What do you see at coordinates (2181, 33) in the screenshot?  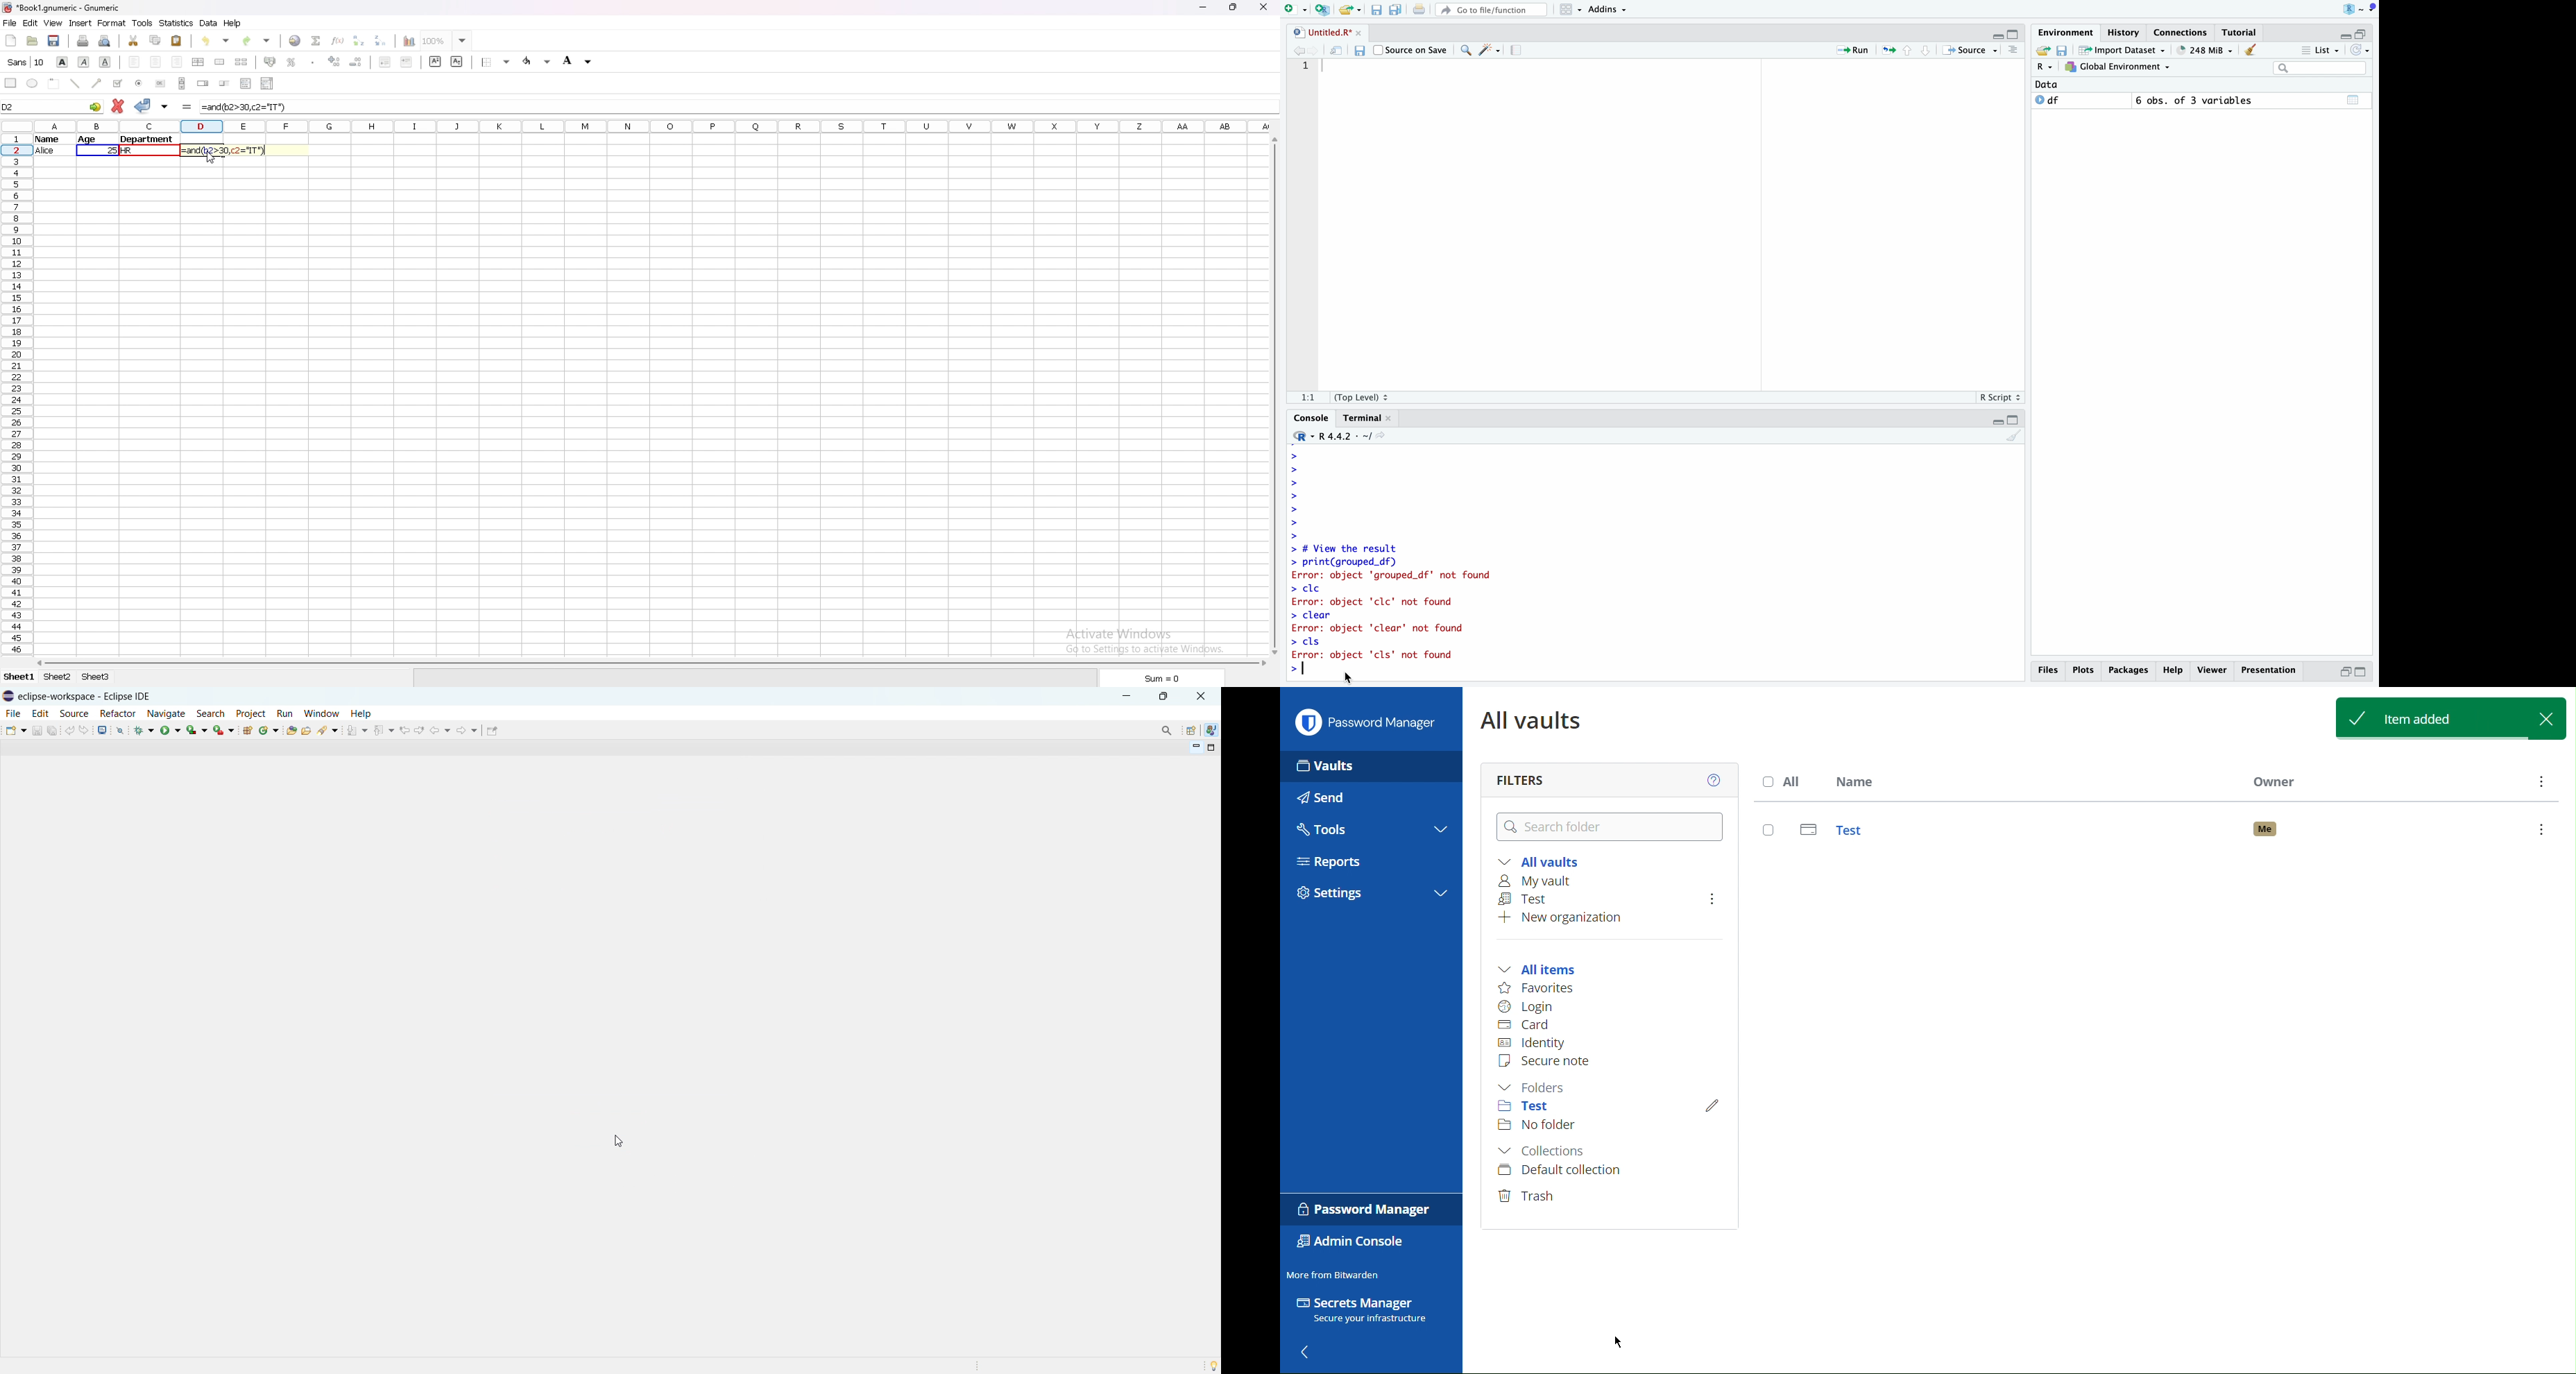 I see `Connections` at bounding box center [2181, 33].